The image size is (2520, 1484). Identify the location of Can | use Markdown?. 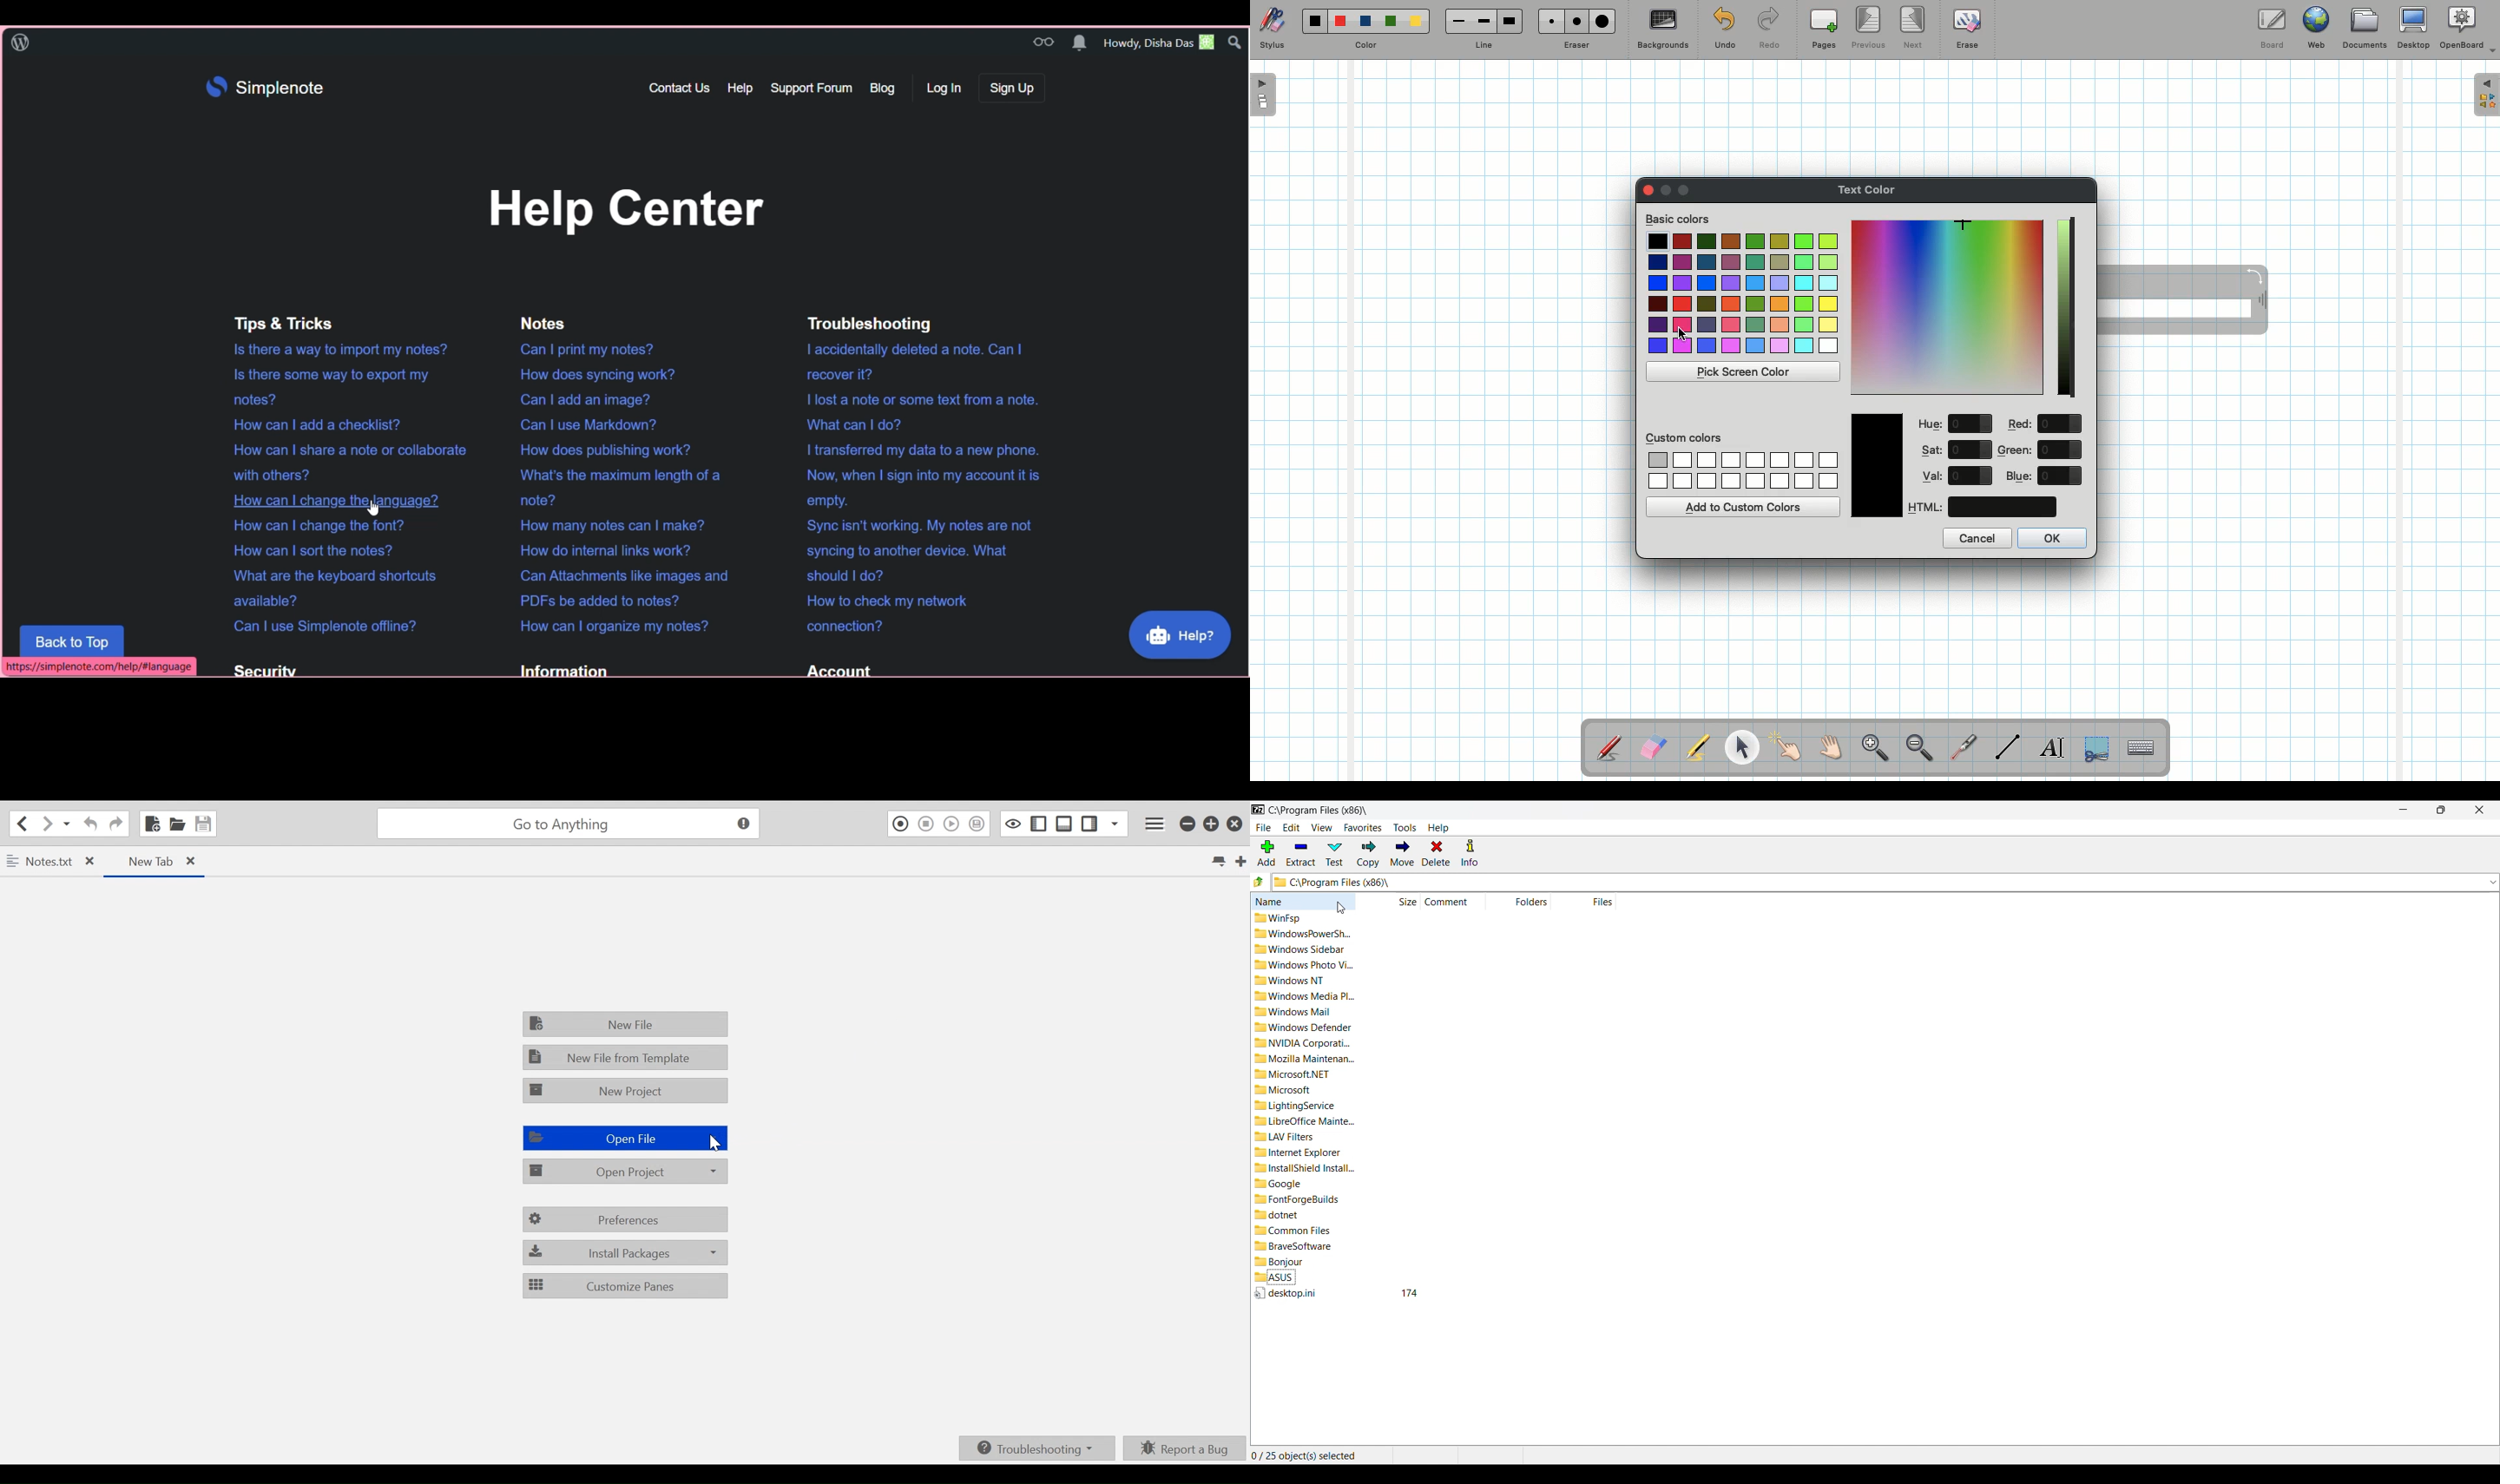
(584, 424).